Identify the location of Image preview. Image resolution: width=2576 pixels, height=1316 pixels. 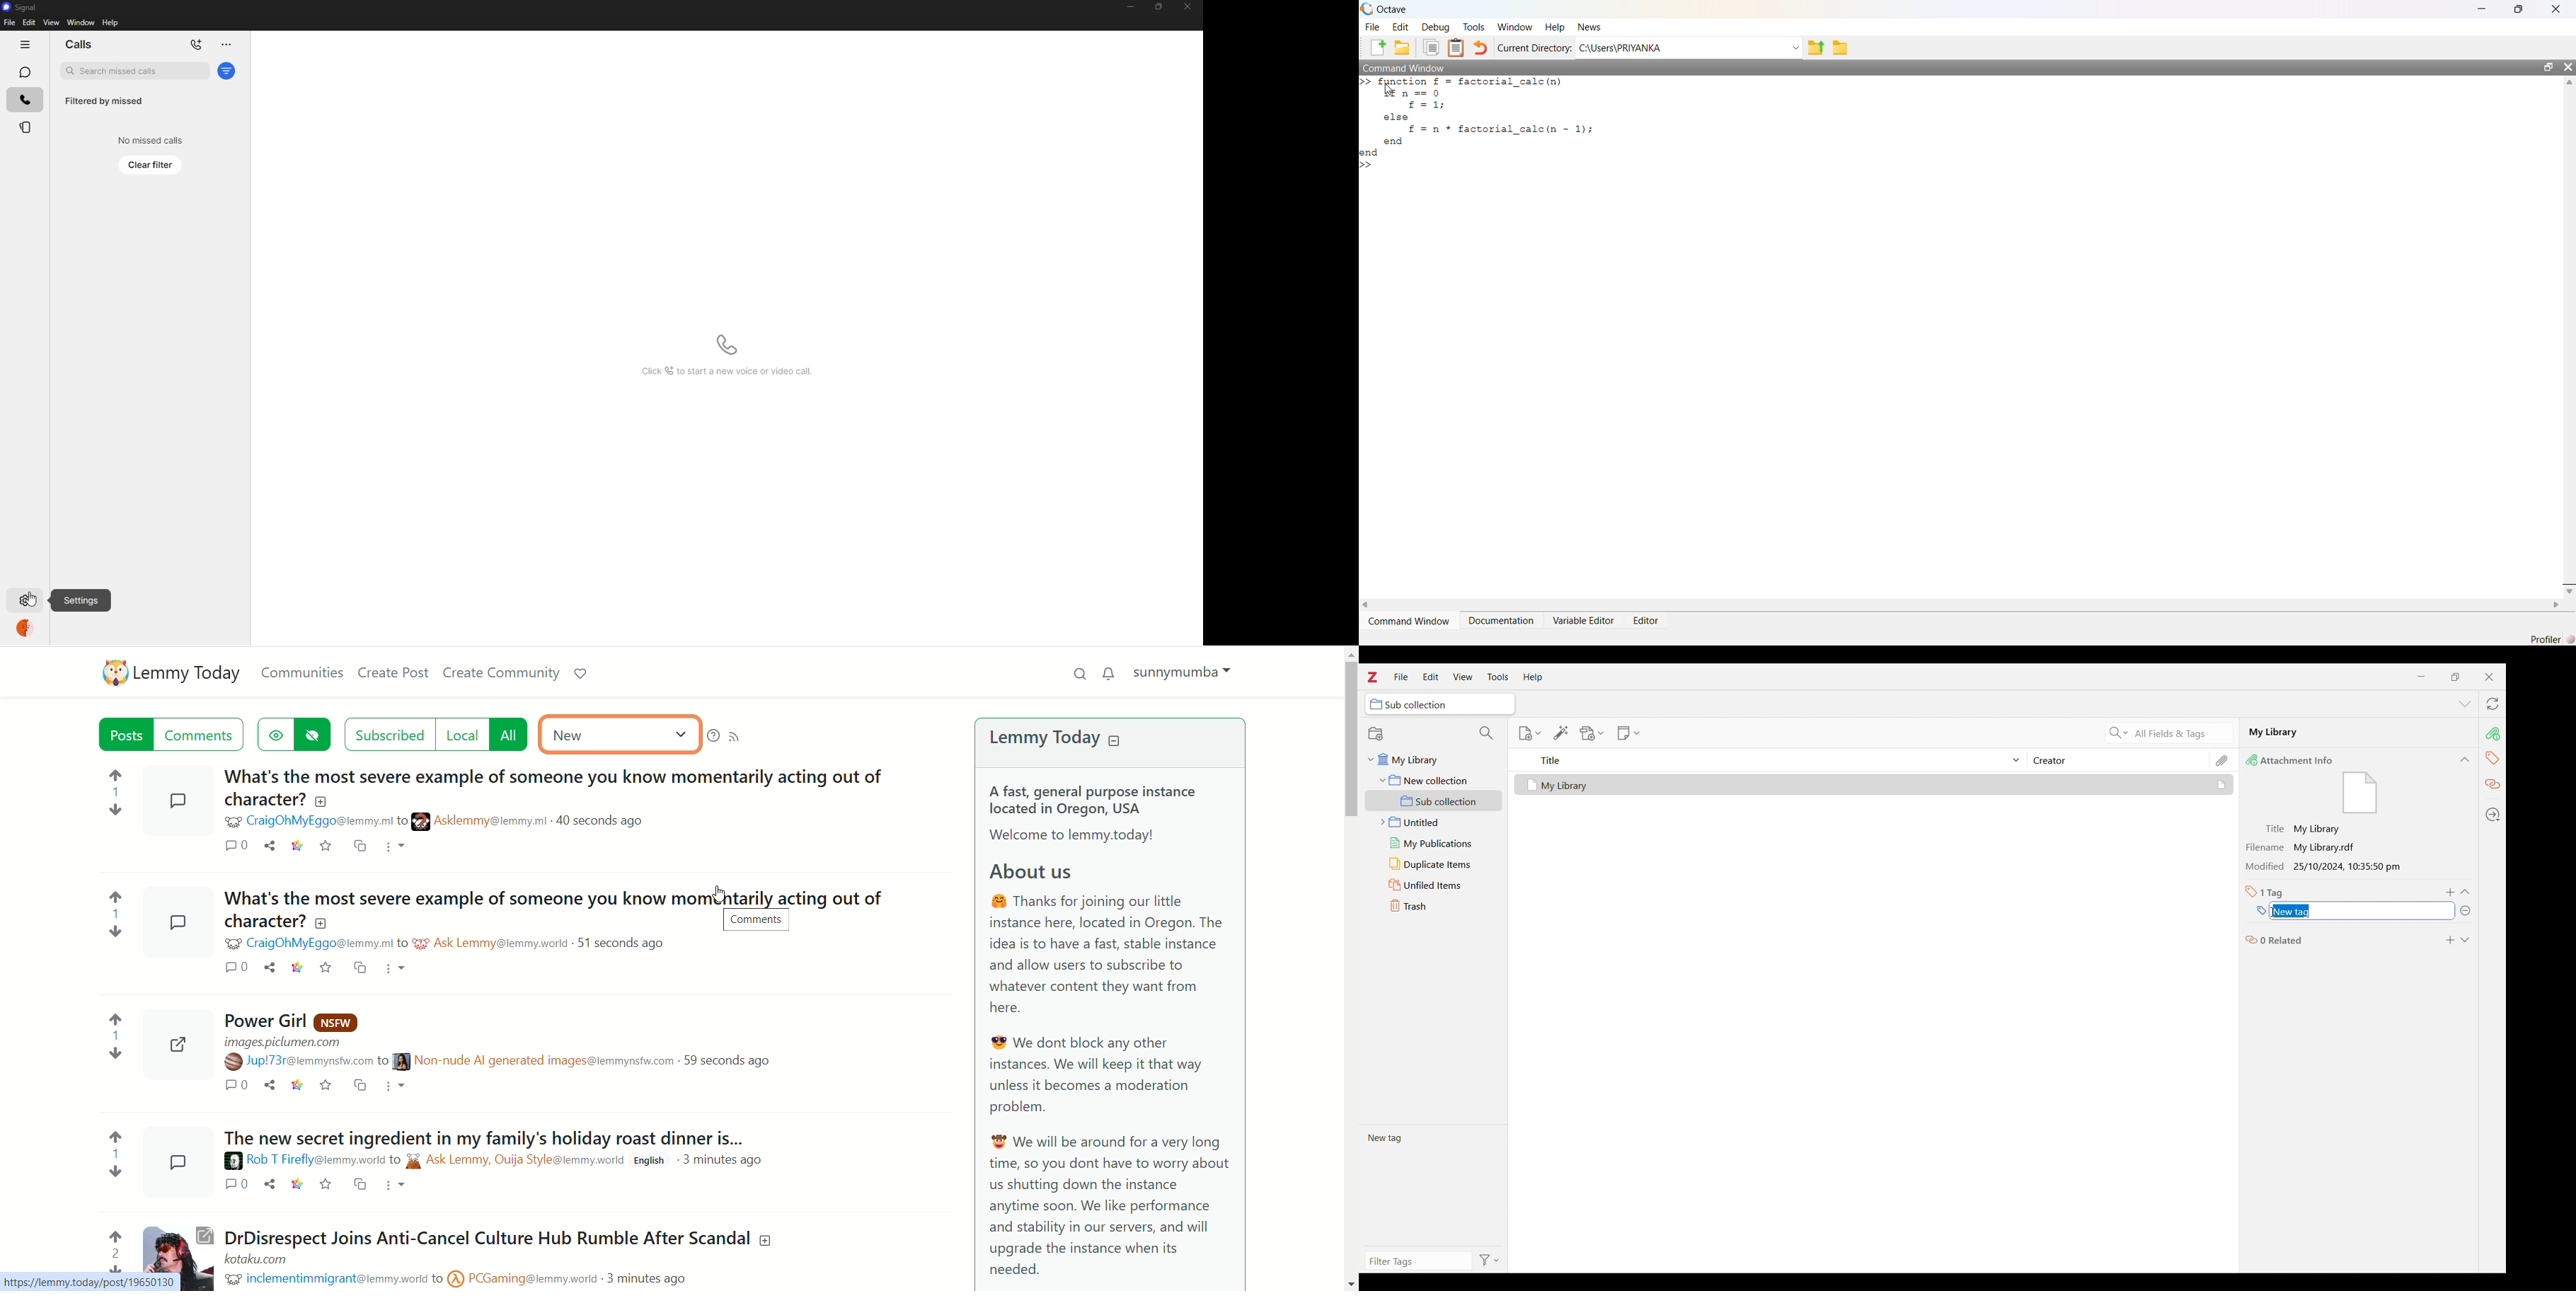
(175, 919).